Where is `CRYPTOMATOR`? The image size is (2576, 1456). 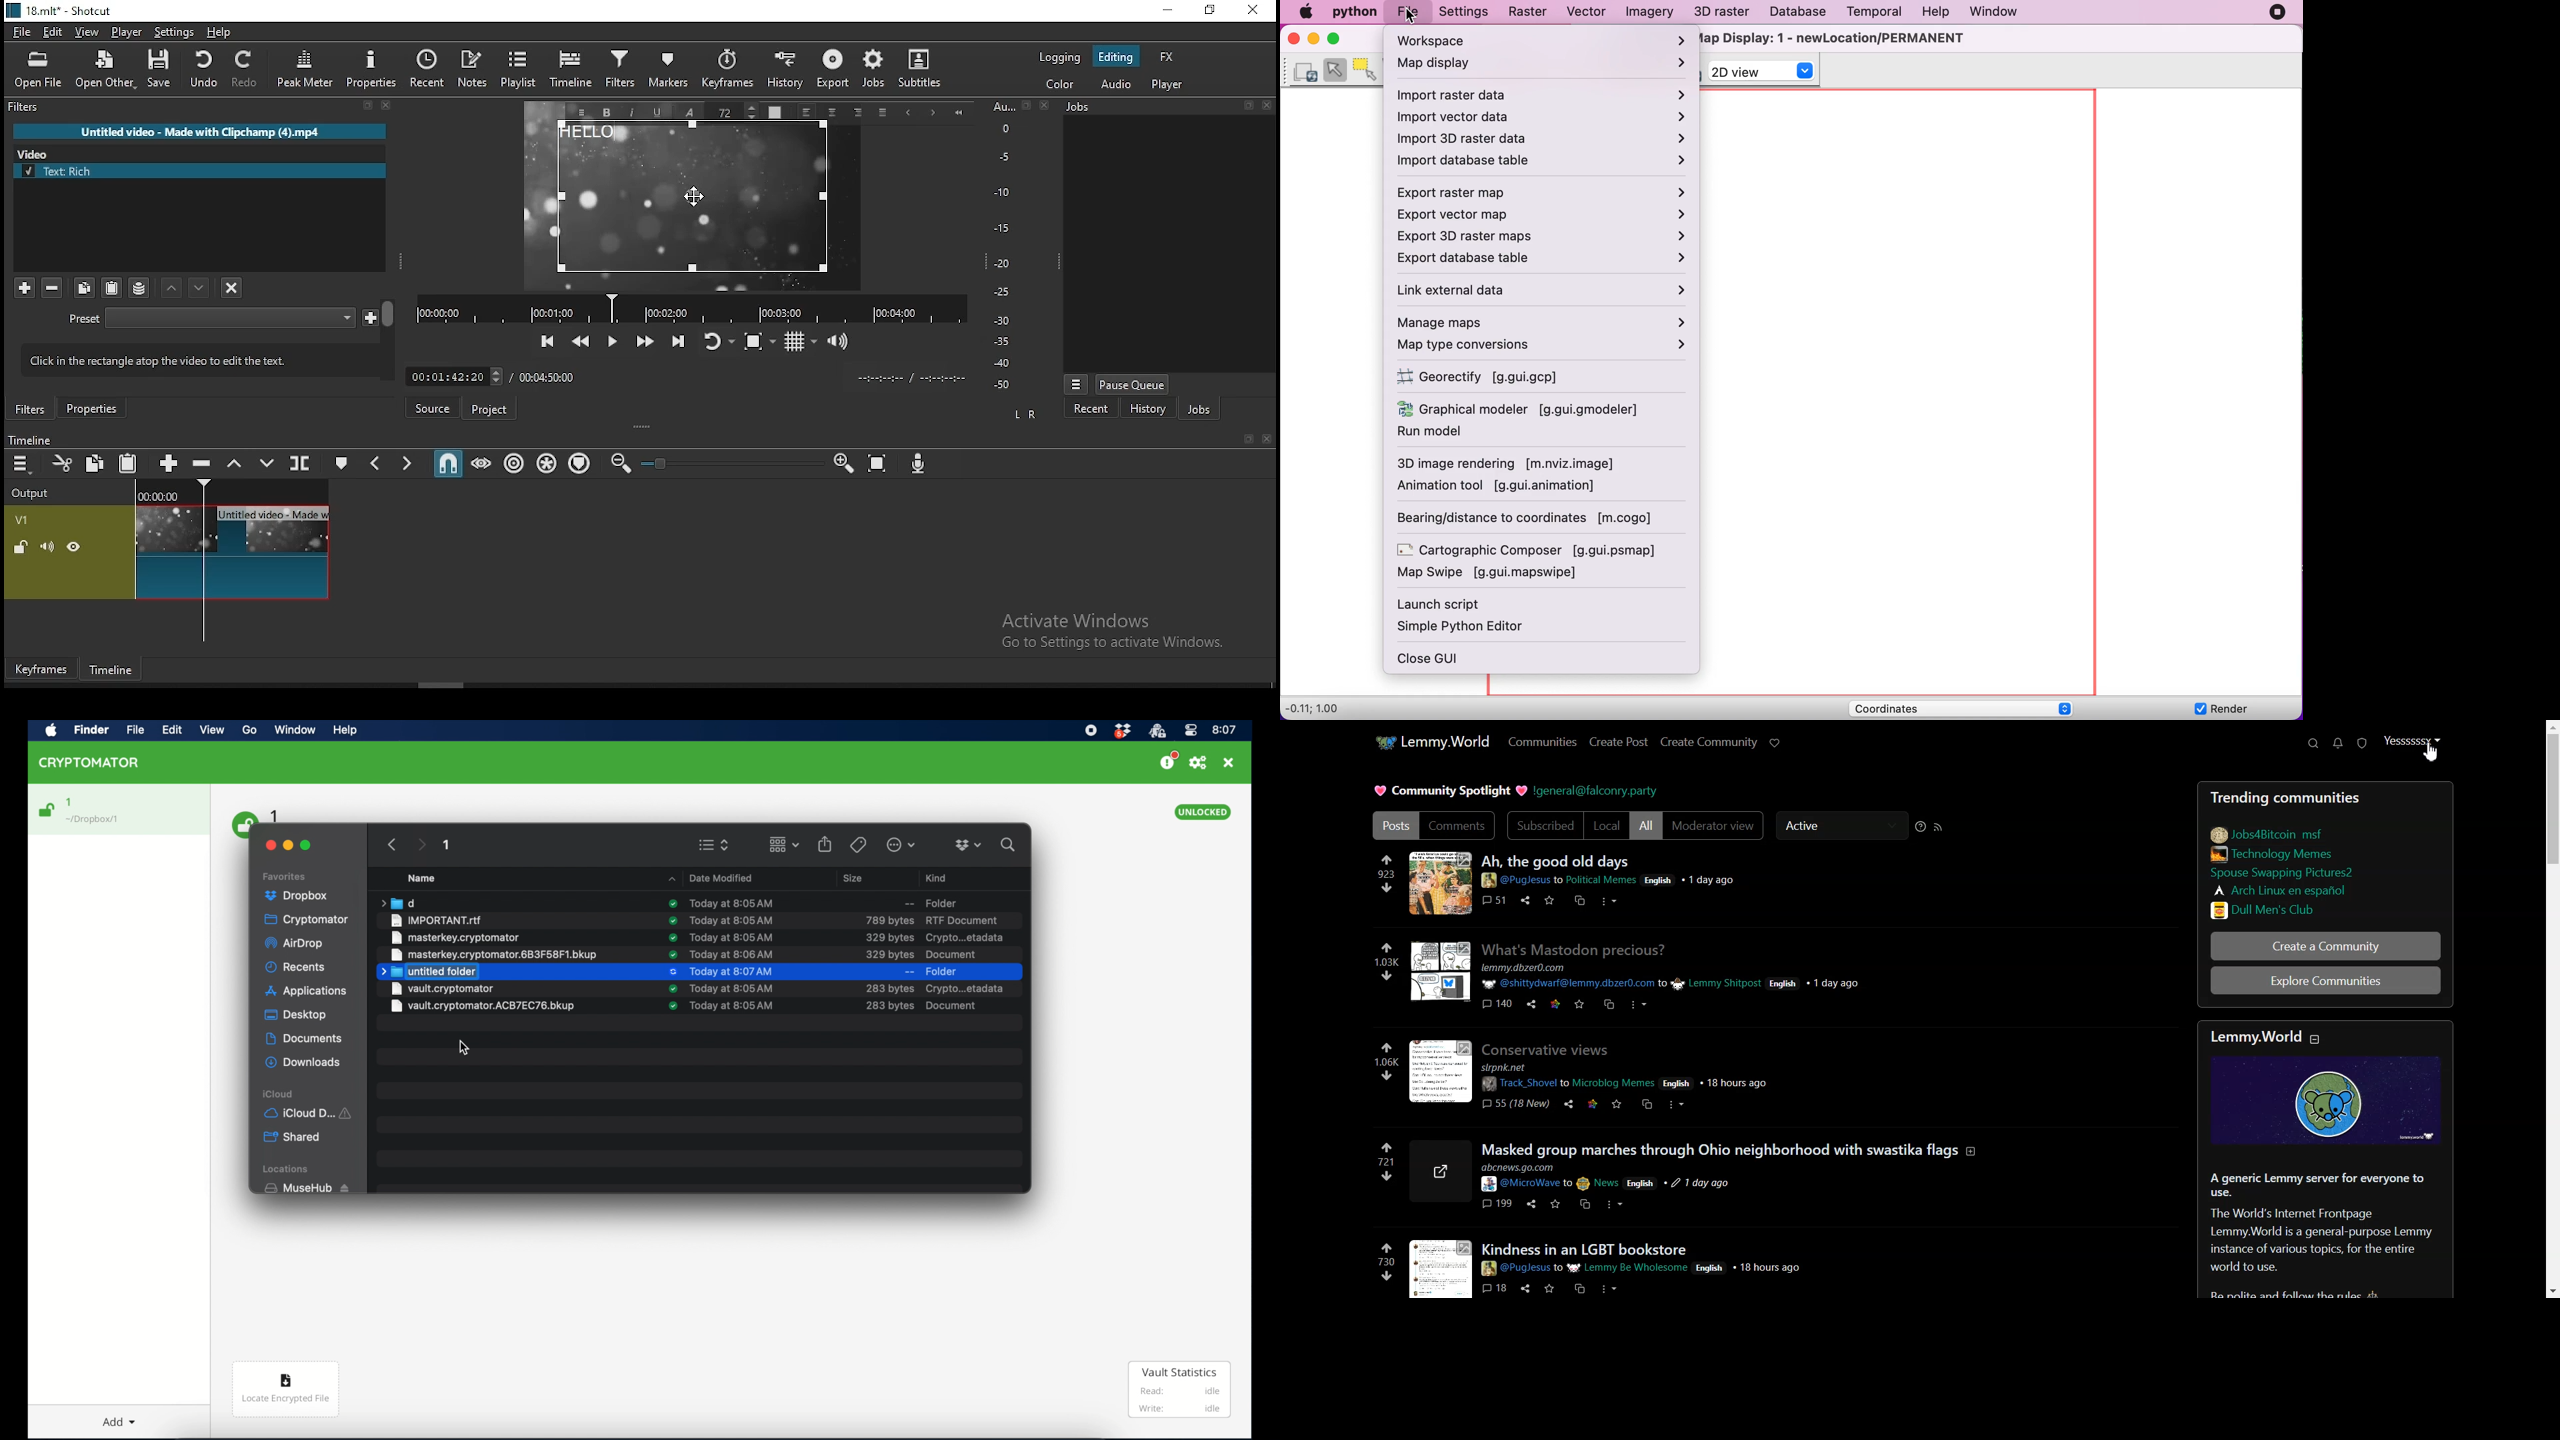 CRYPTOMATOR is located at coordinates (95, 765).